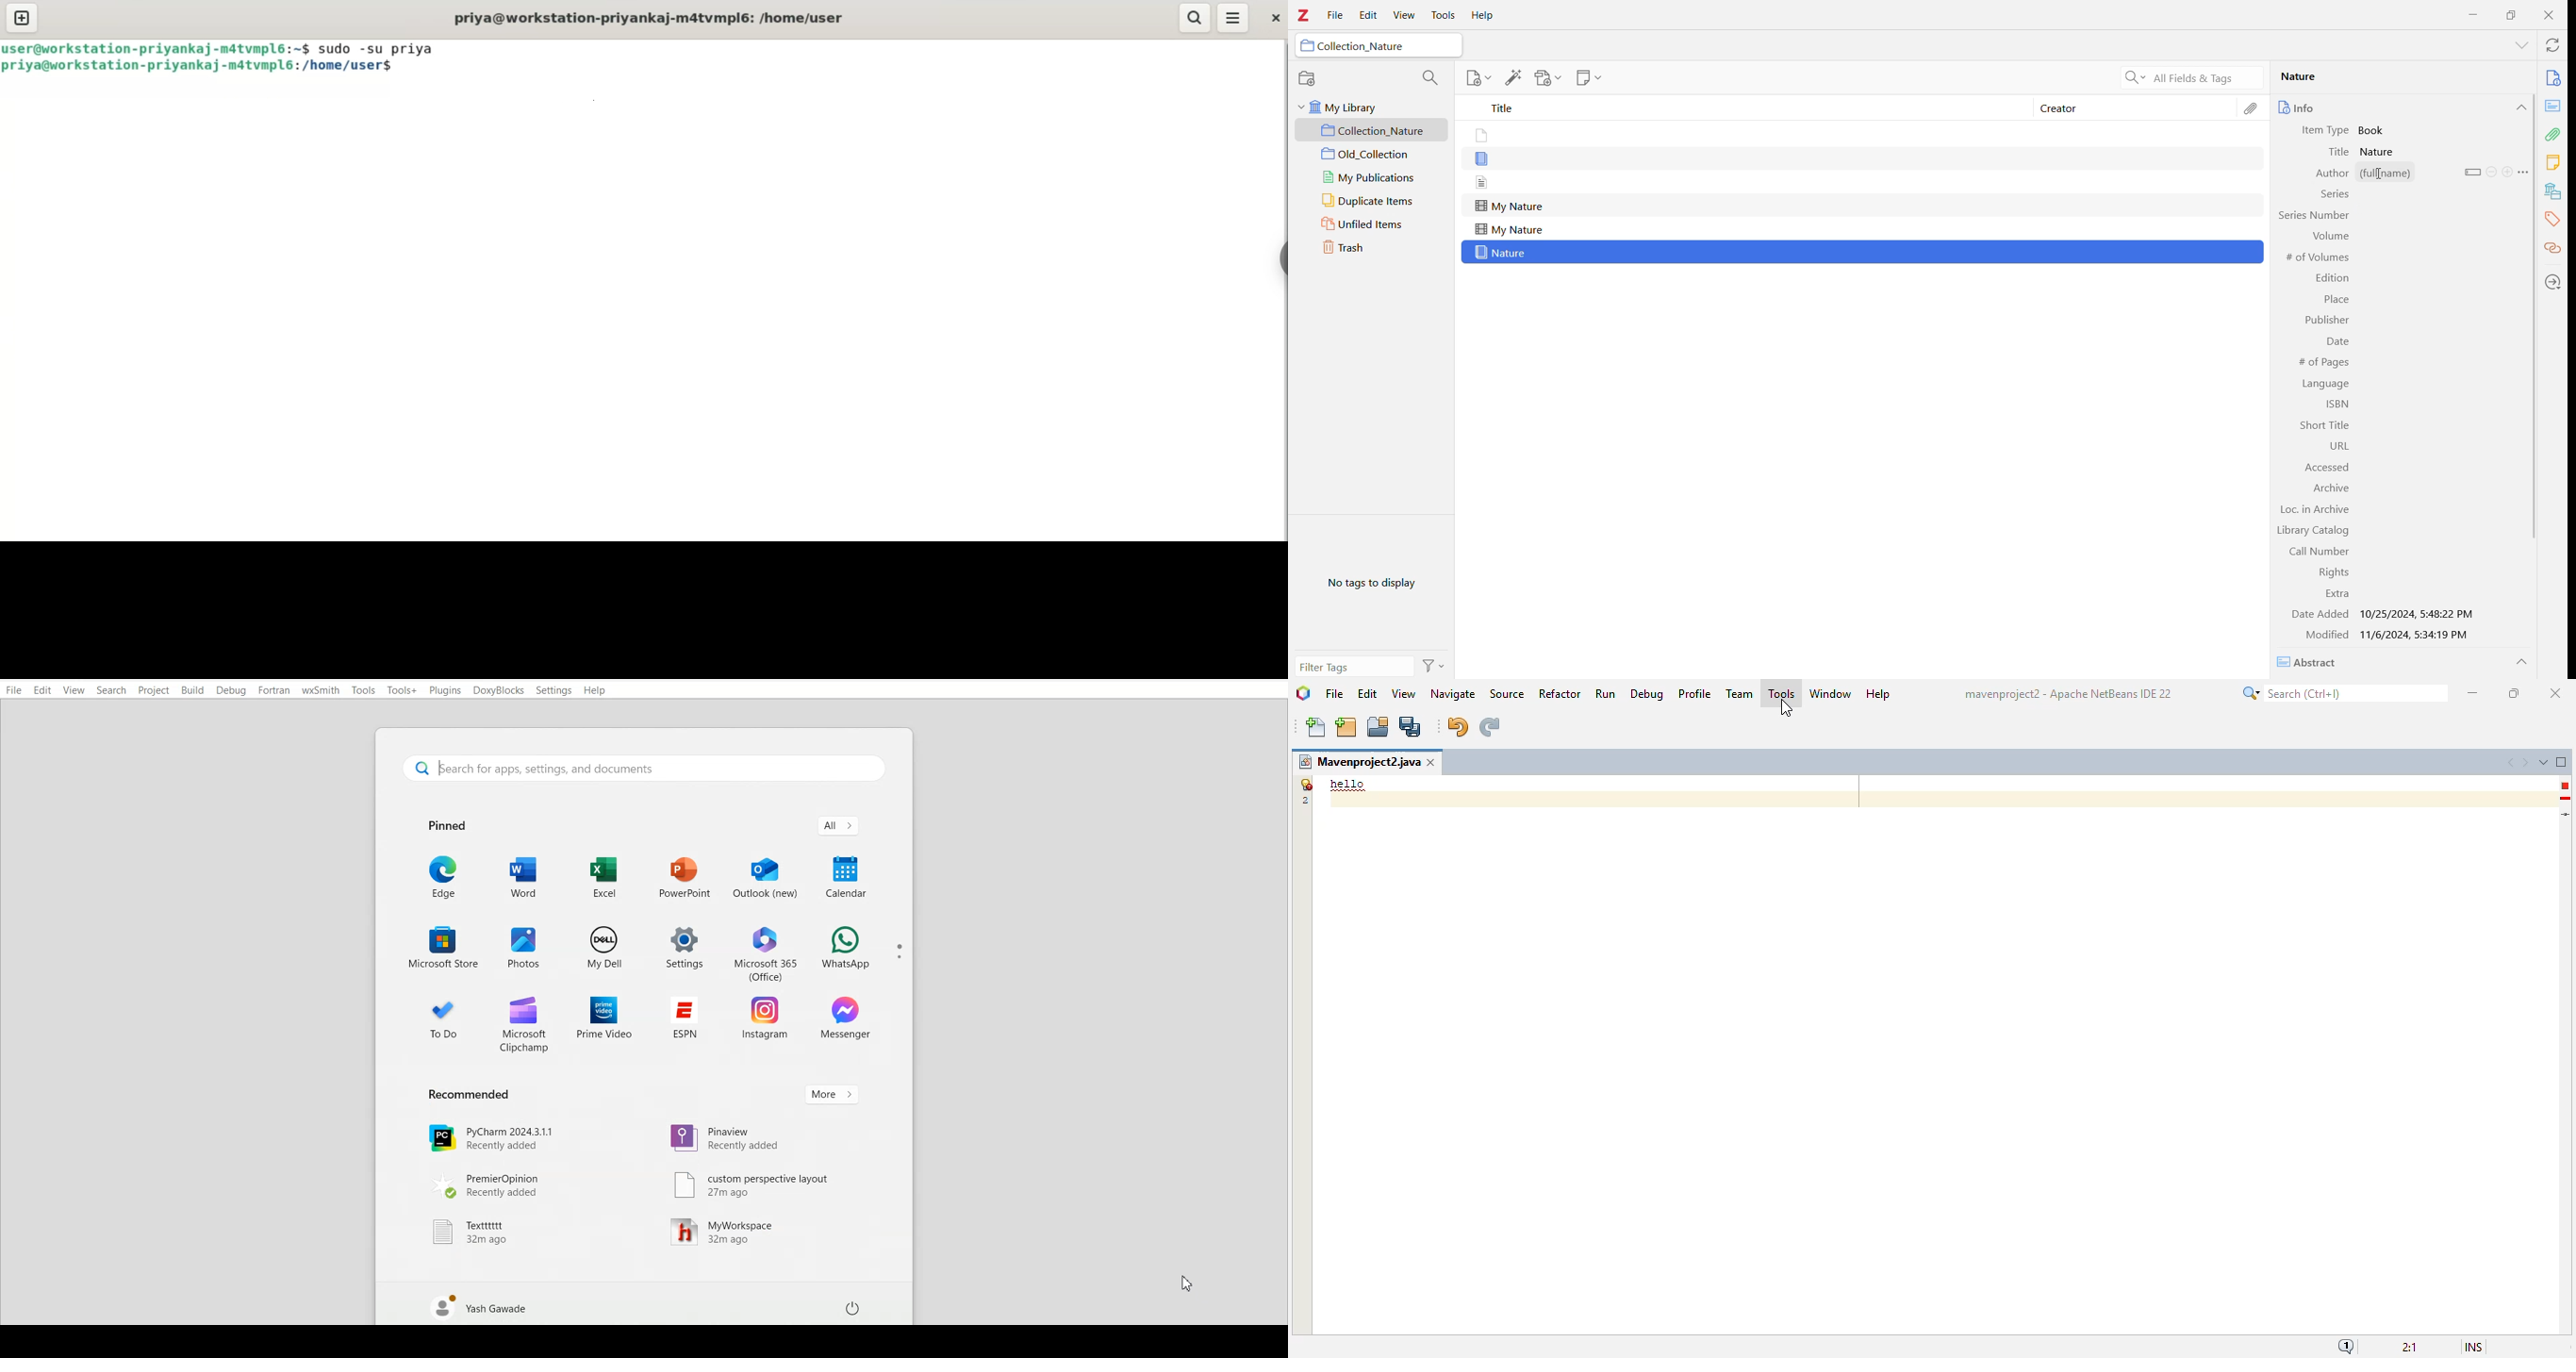 Image resolution: width=2576 pixels, height=1372 pixels. I want to click on My Library, so click(1365, 108).